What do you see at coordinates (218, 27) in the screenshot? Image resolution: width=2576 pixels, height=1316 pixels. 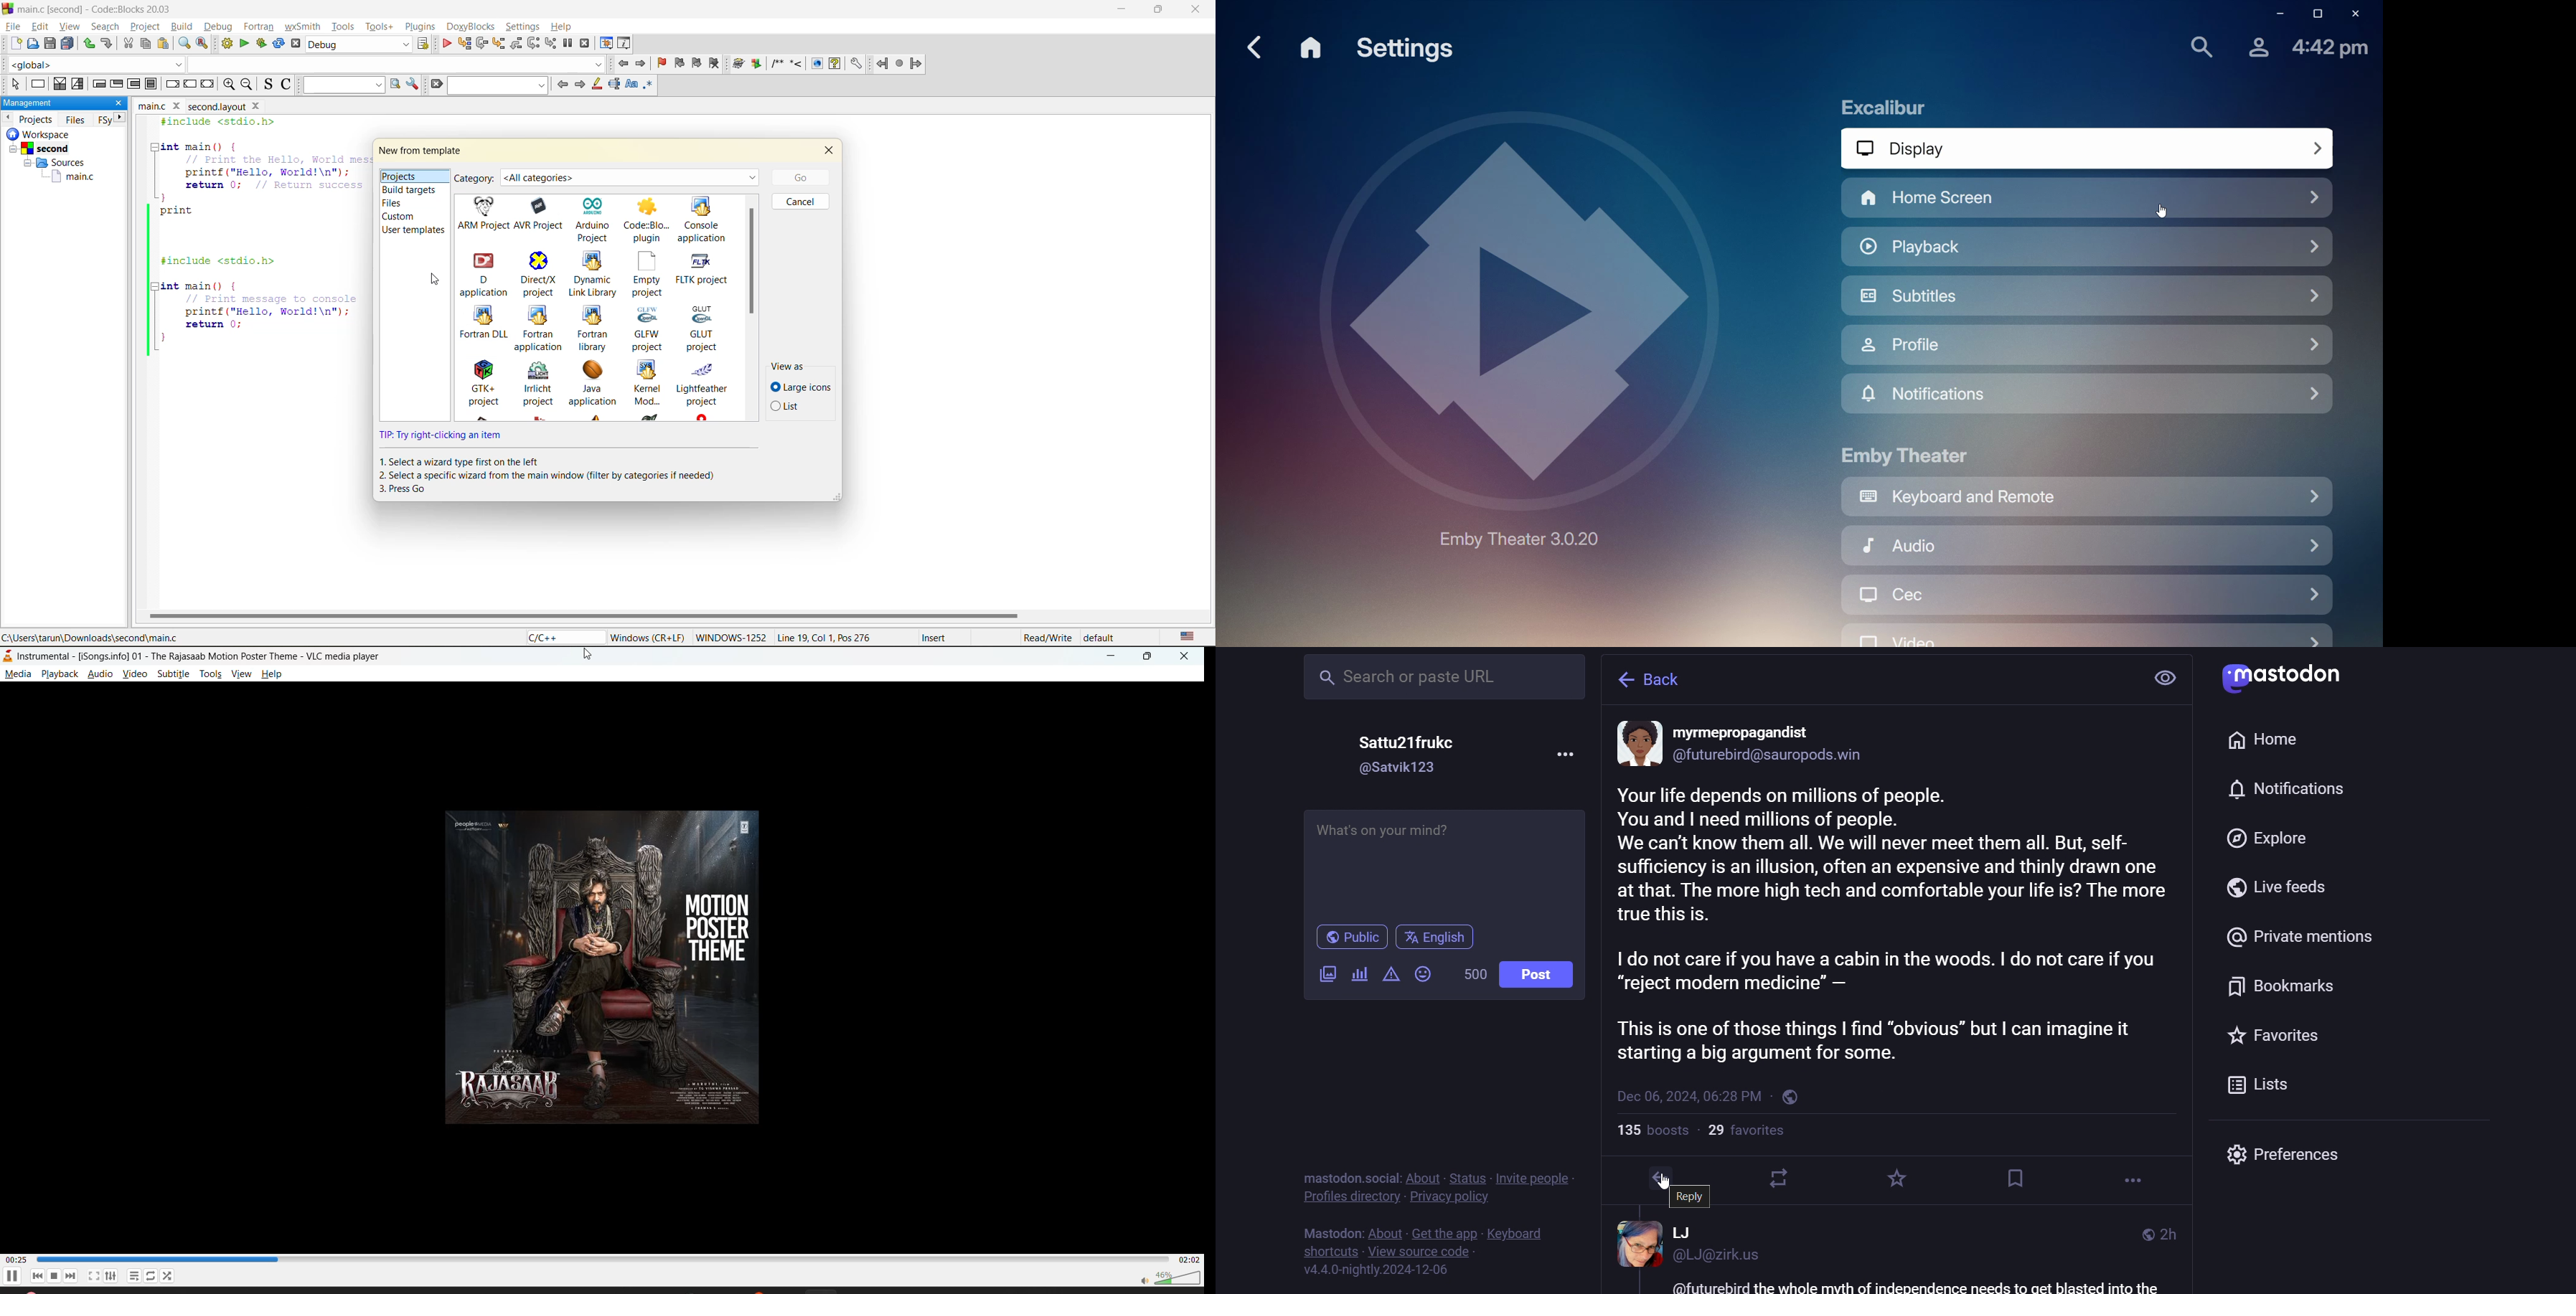 I see `debug` at bounding box center [218, 27].